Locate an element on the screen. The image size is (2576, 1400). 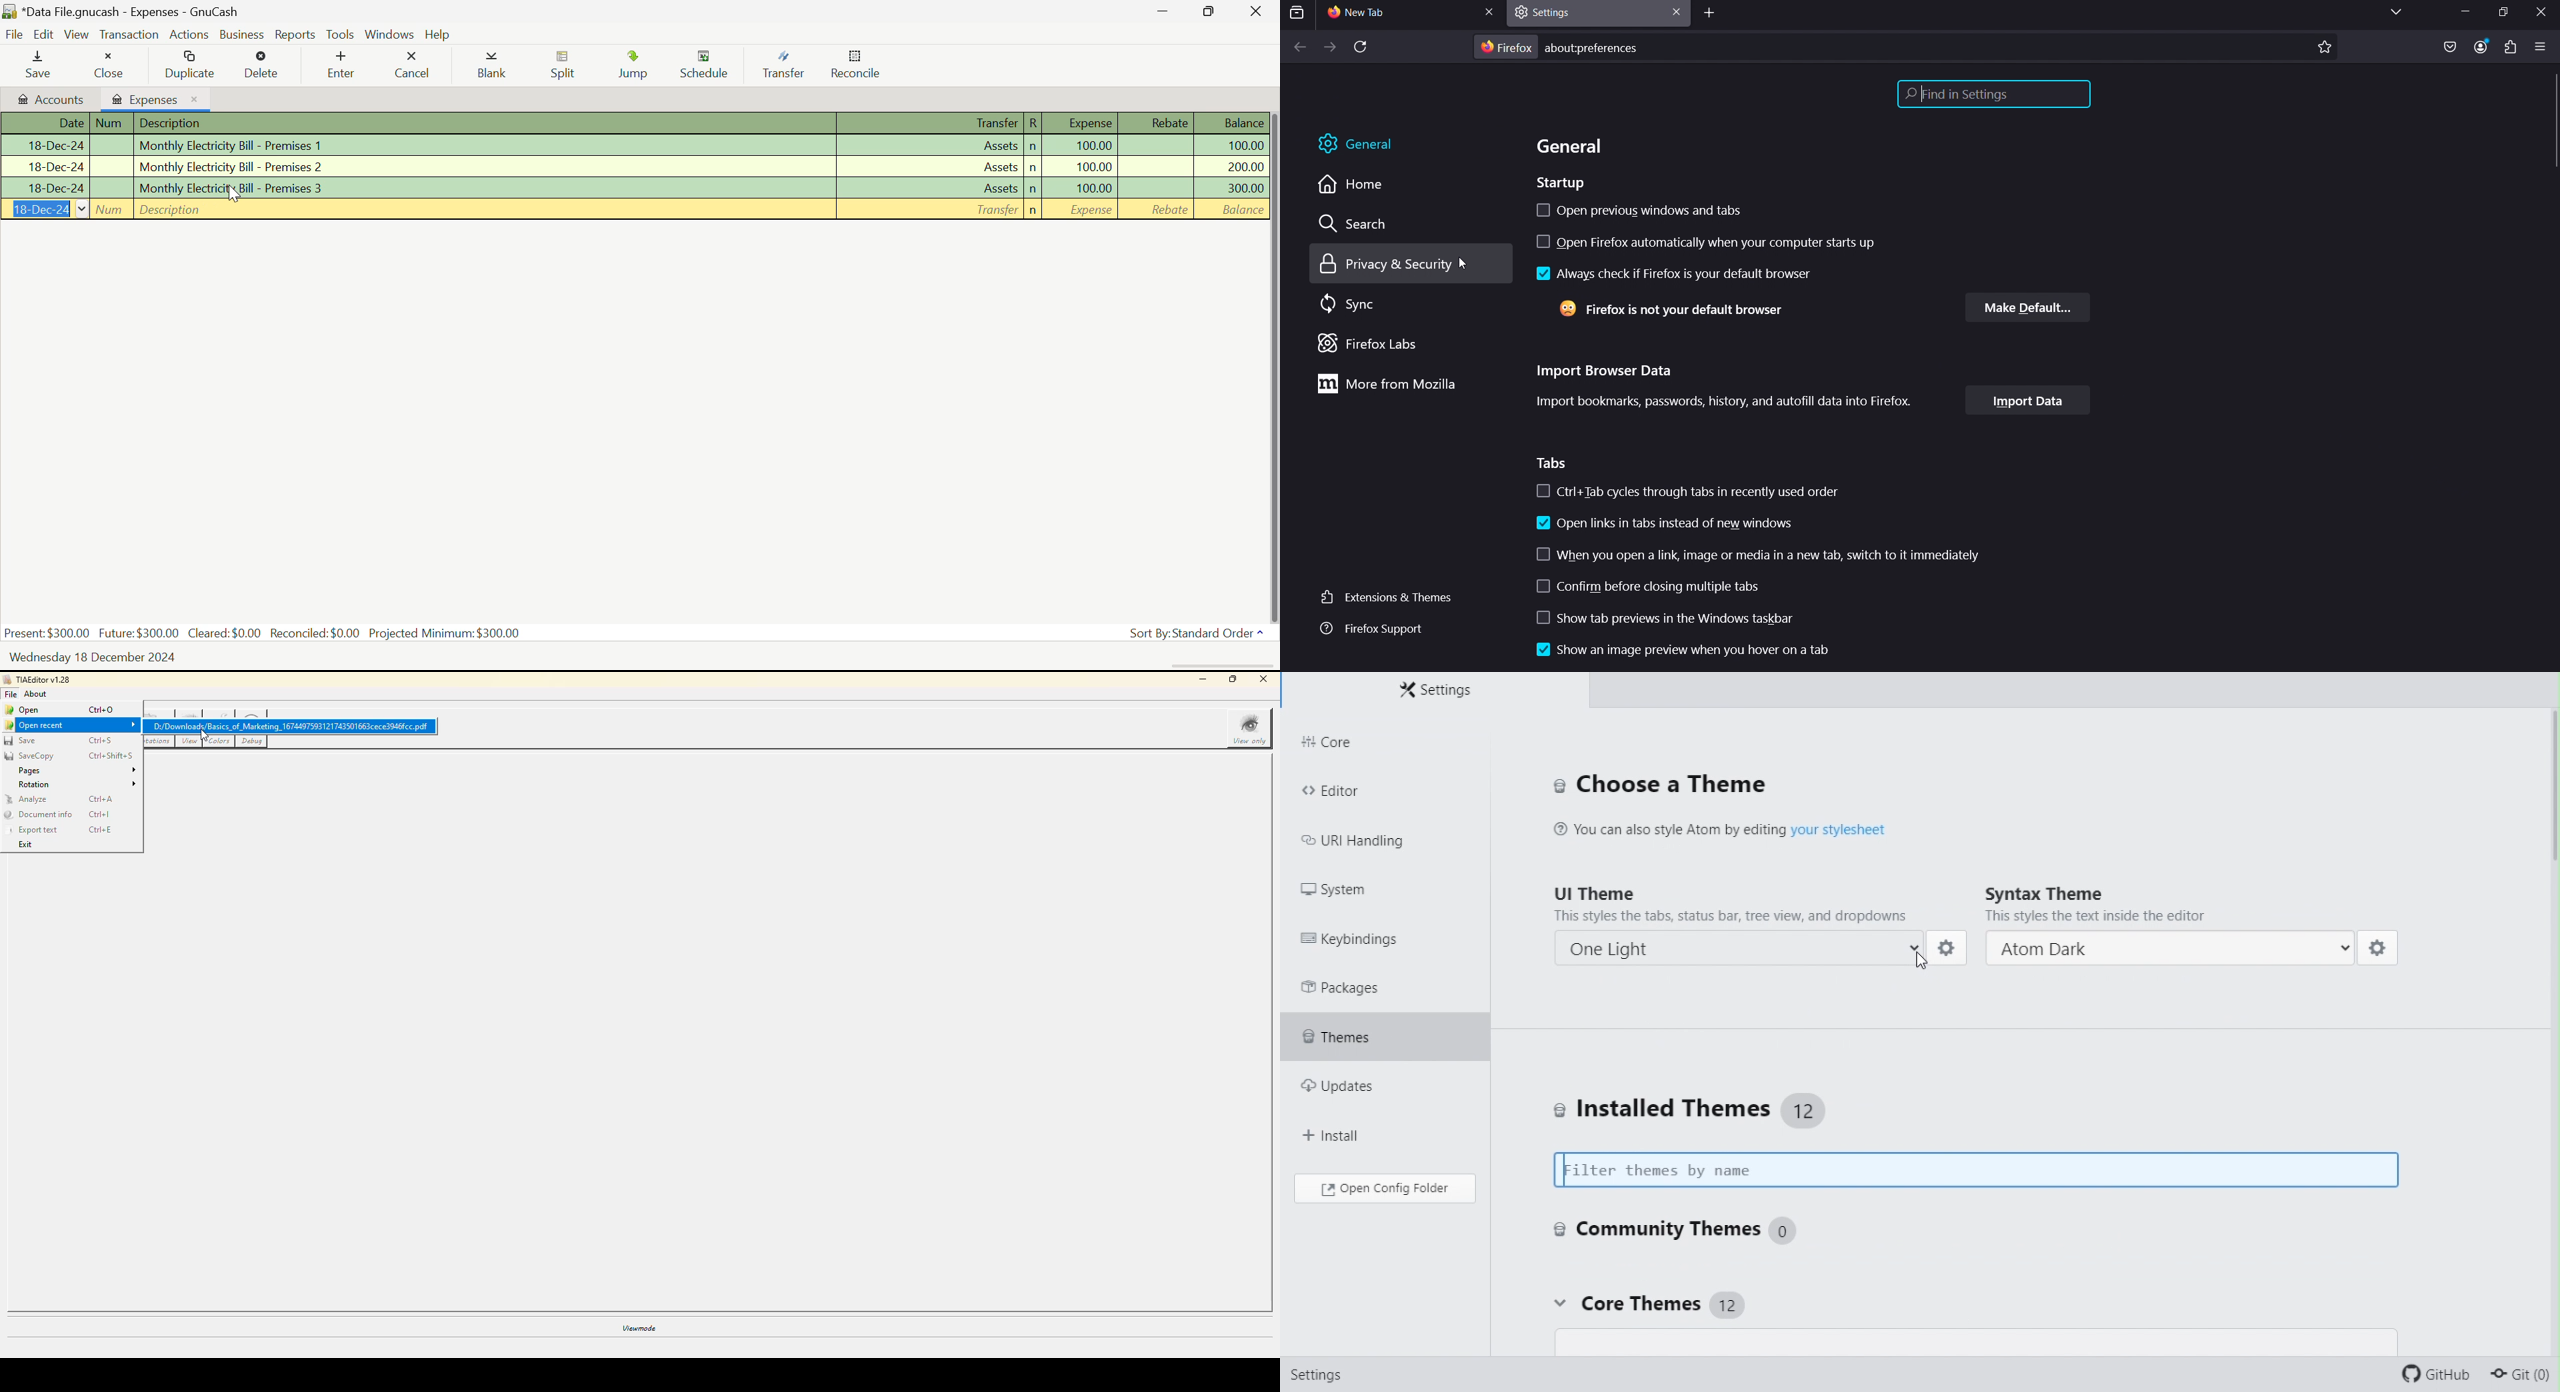
show tab previous in the windows taskbar is located at coordinates (1689, 619).